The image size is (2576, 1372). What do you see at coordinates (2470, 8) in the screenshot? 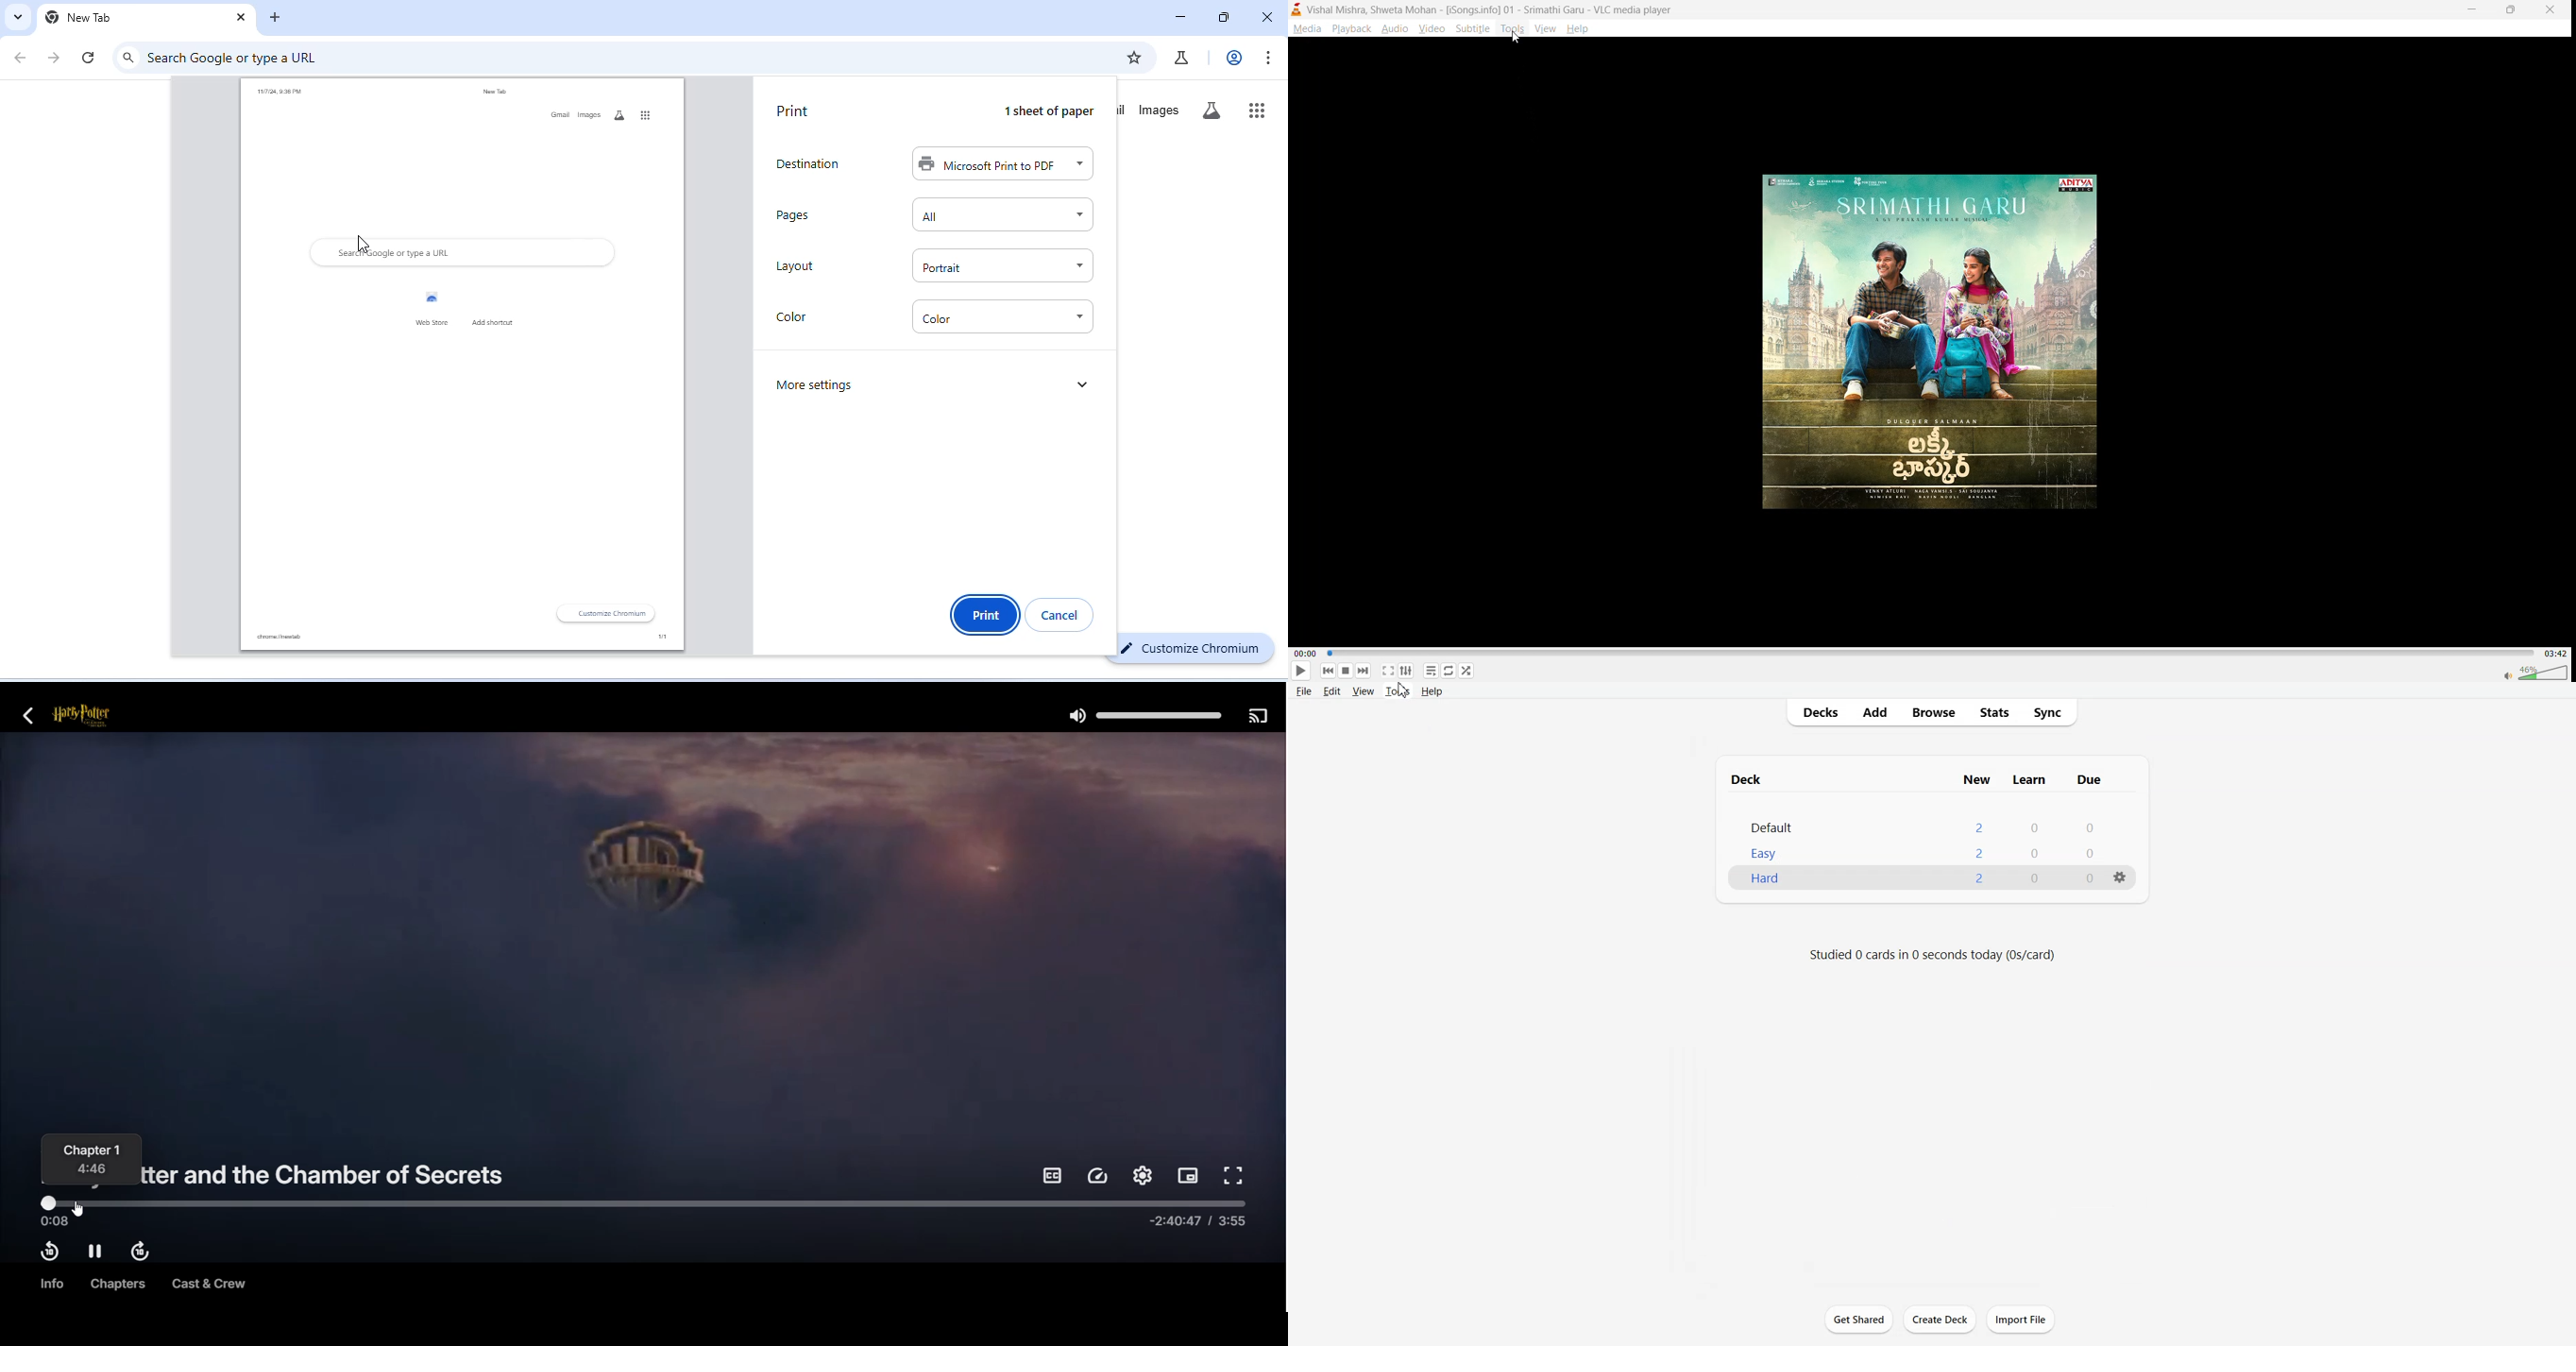
I see `minimize` at bounding box center [2470, 8].